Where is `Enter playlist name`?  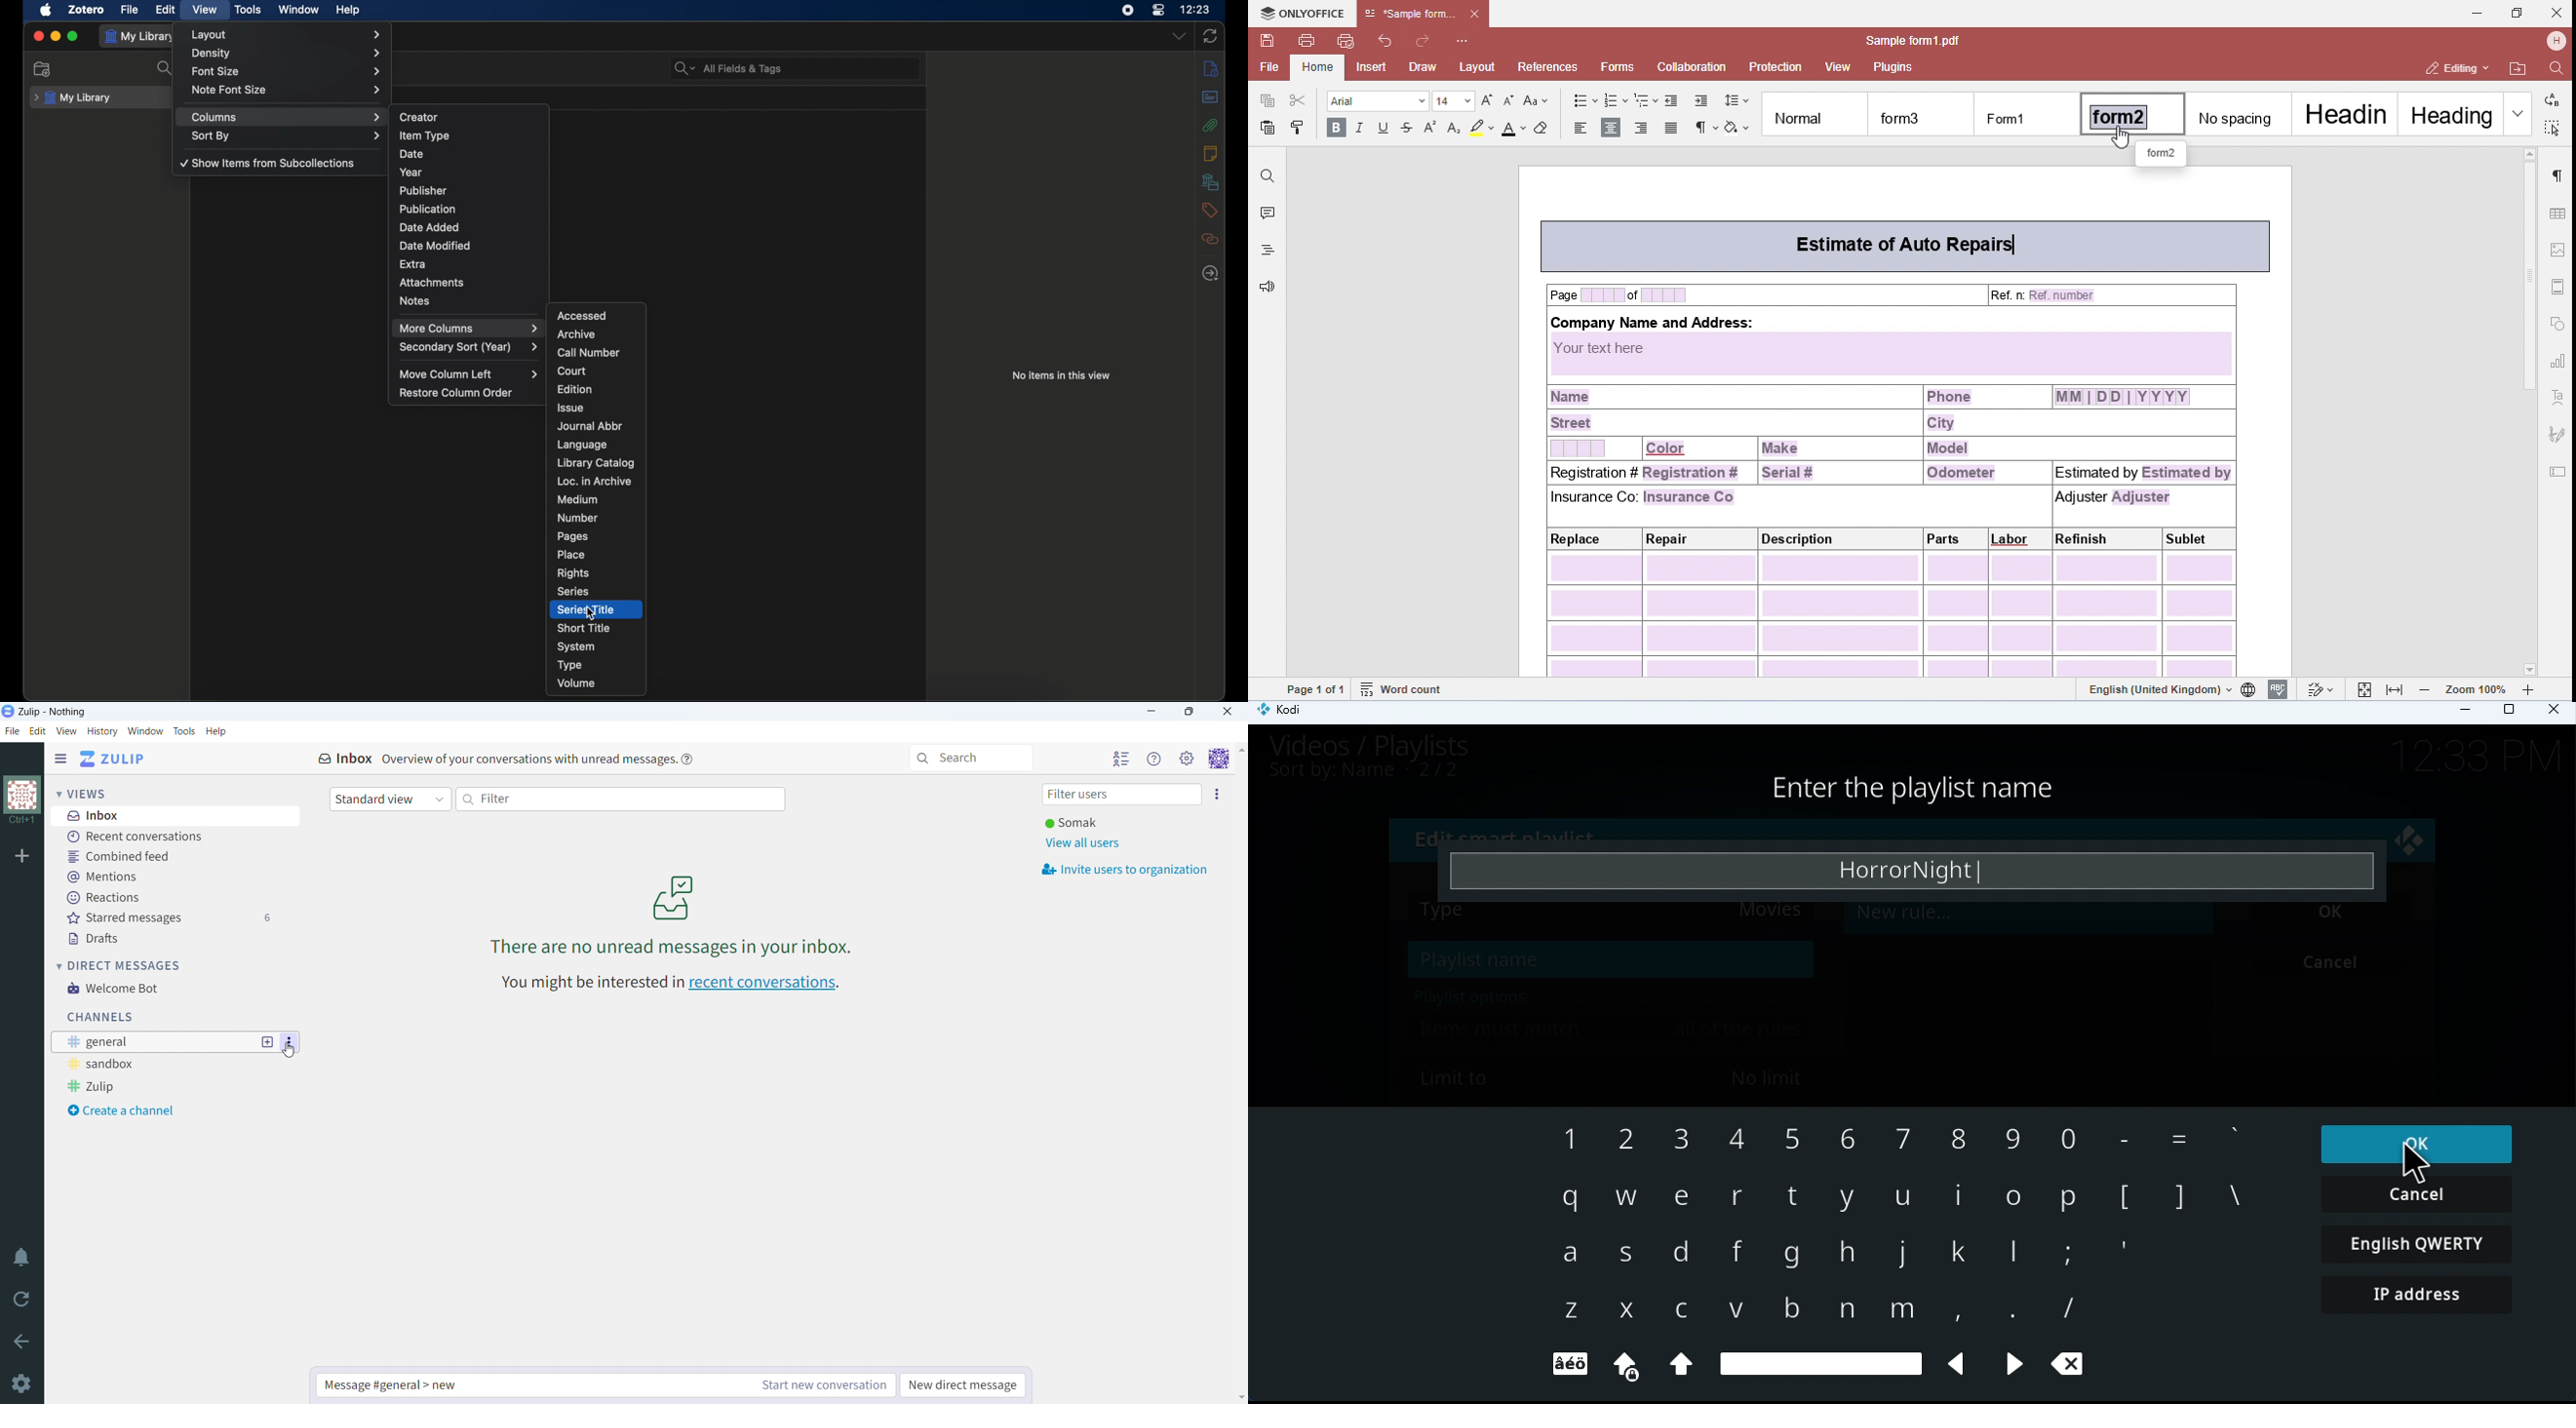 Enter playlist name is located at coordinates (1934, 791).